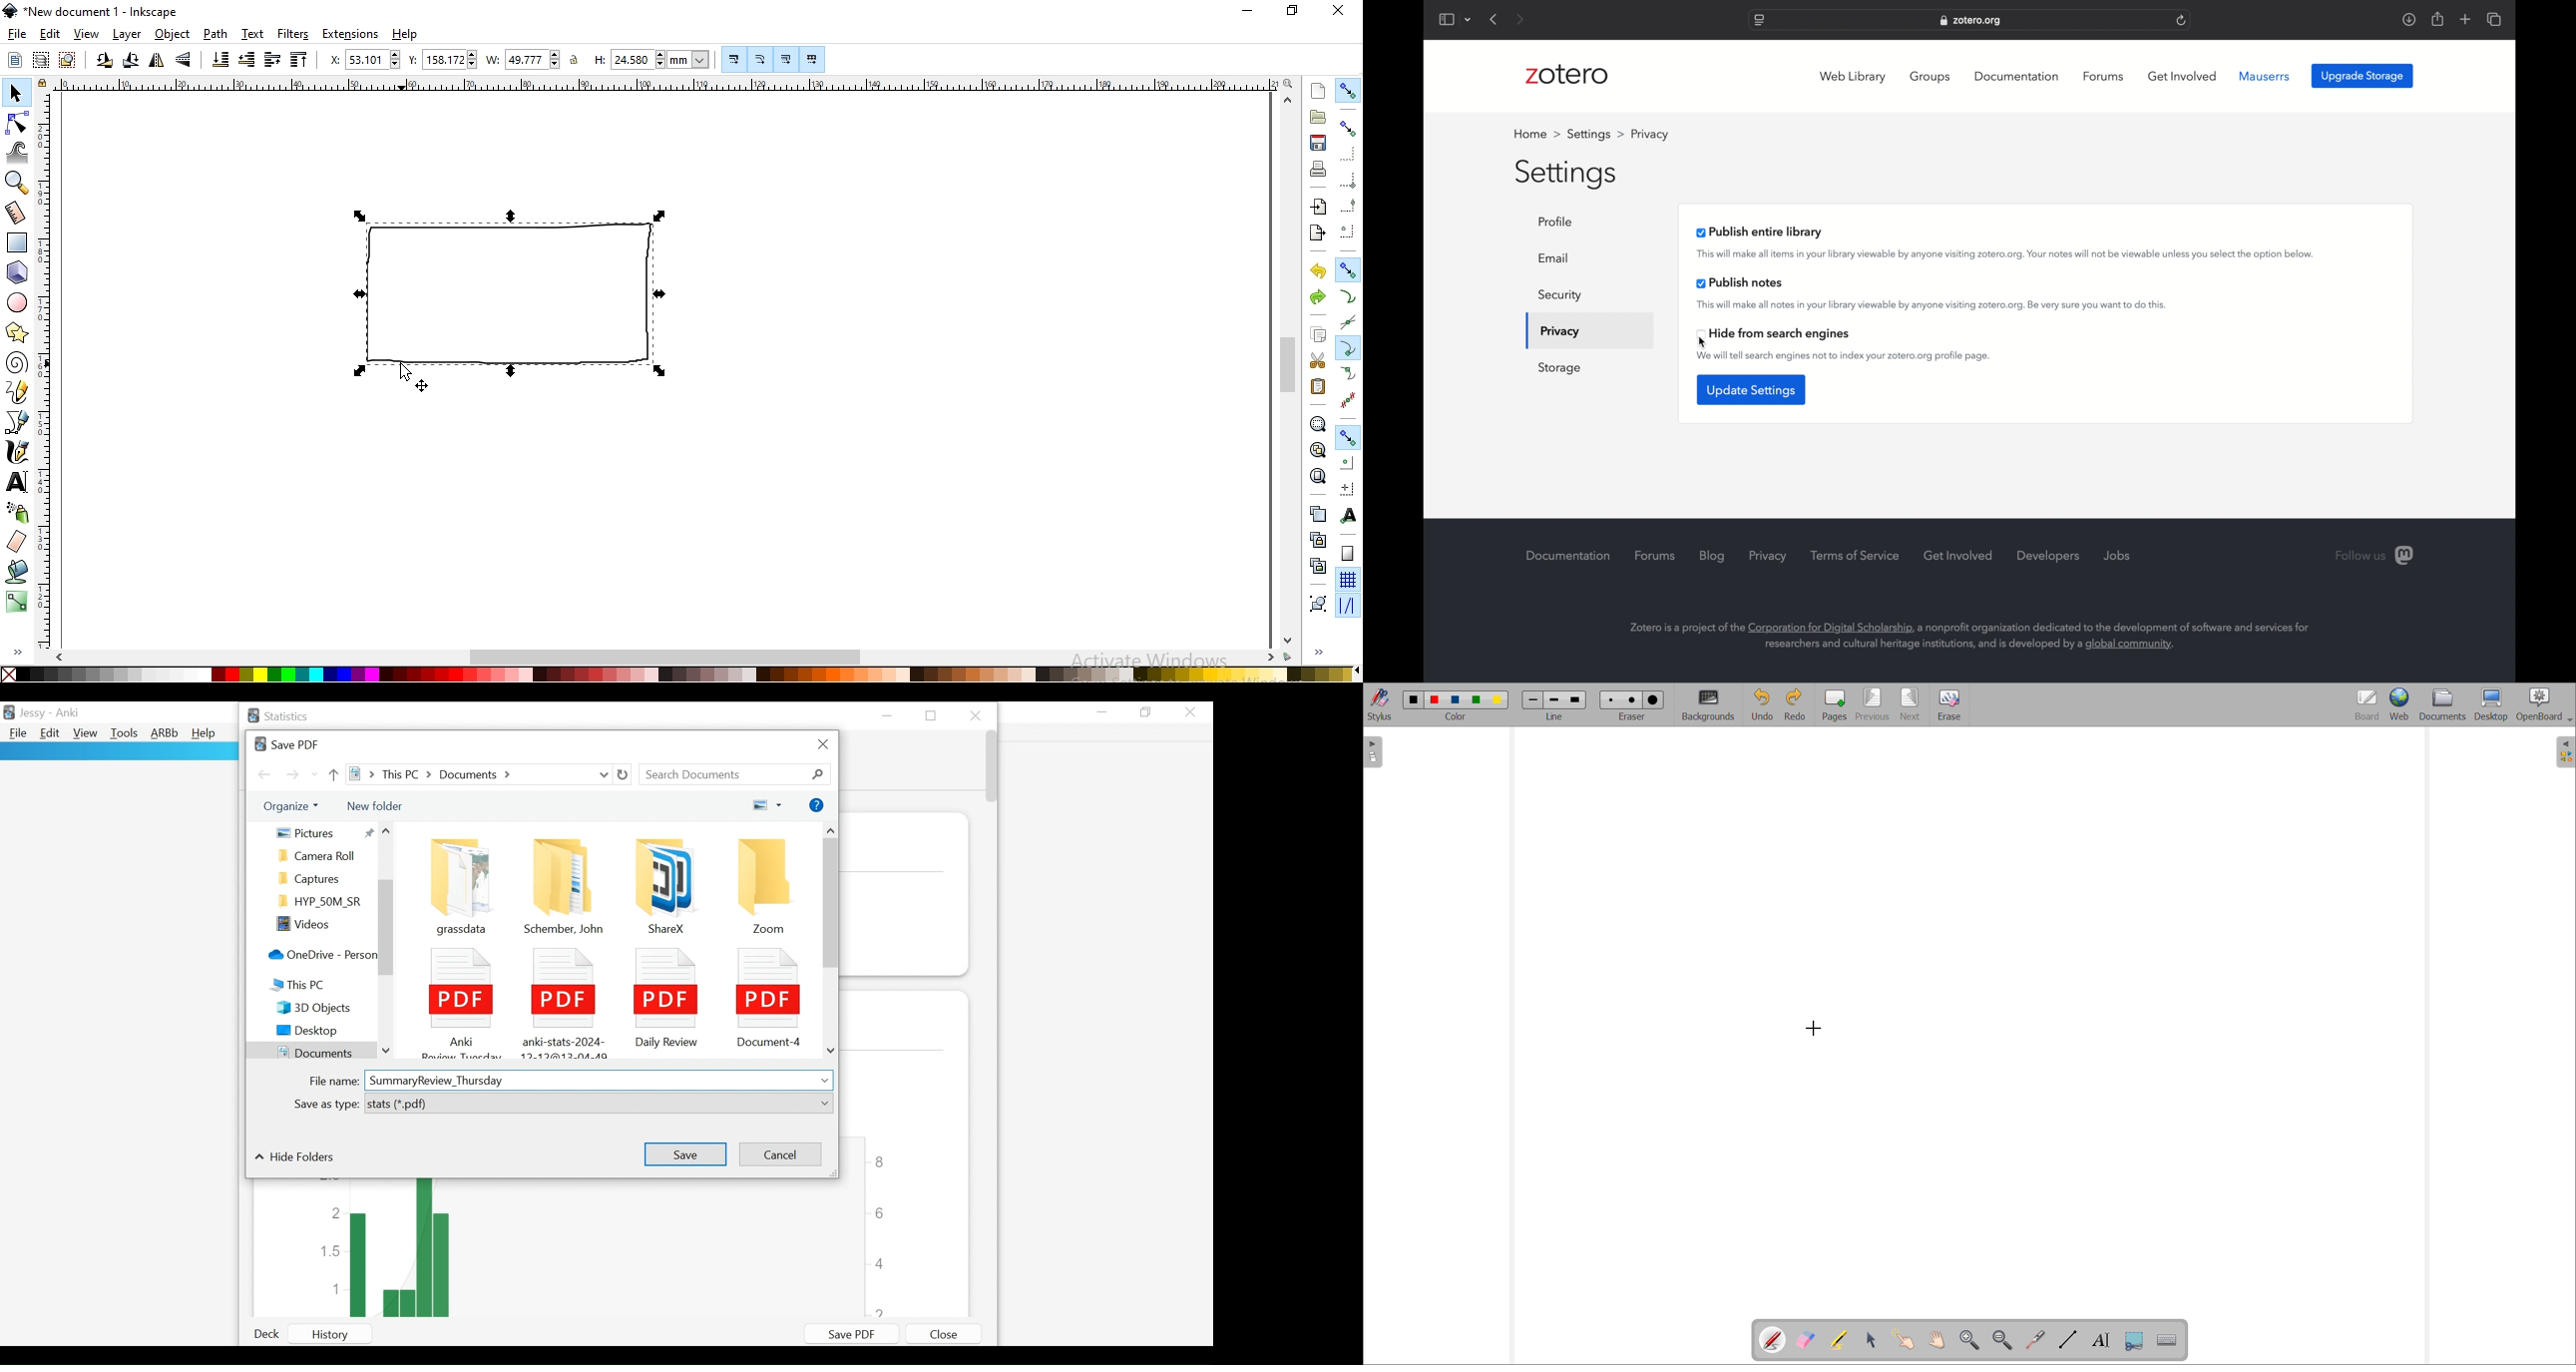  What do you see at coordinates (2181, 21) in the screenshot?
I see `refresh` at bounding box center [2181, 21].